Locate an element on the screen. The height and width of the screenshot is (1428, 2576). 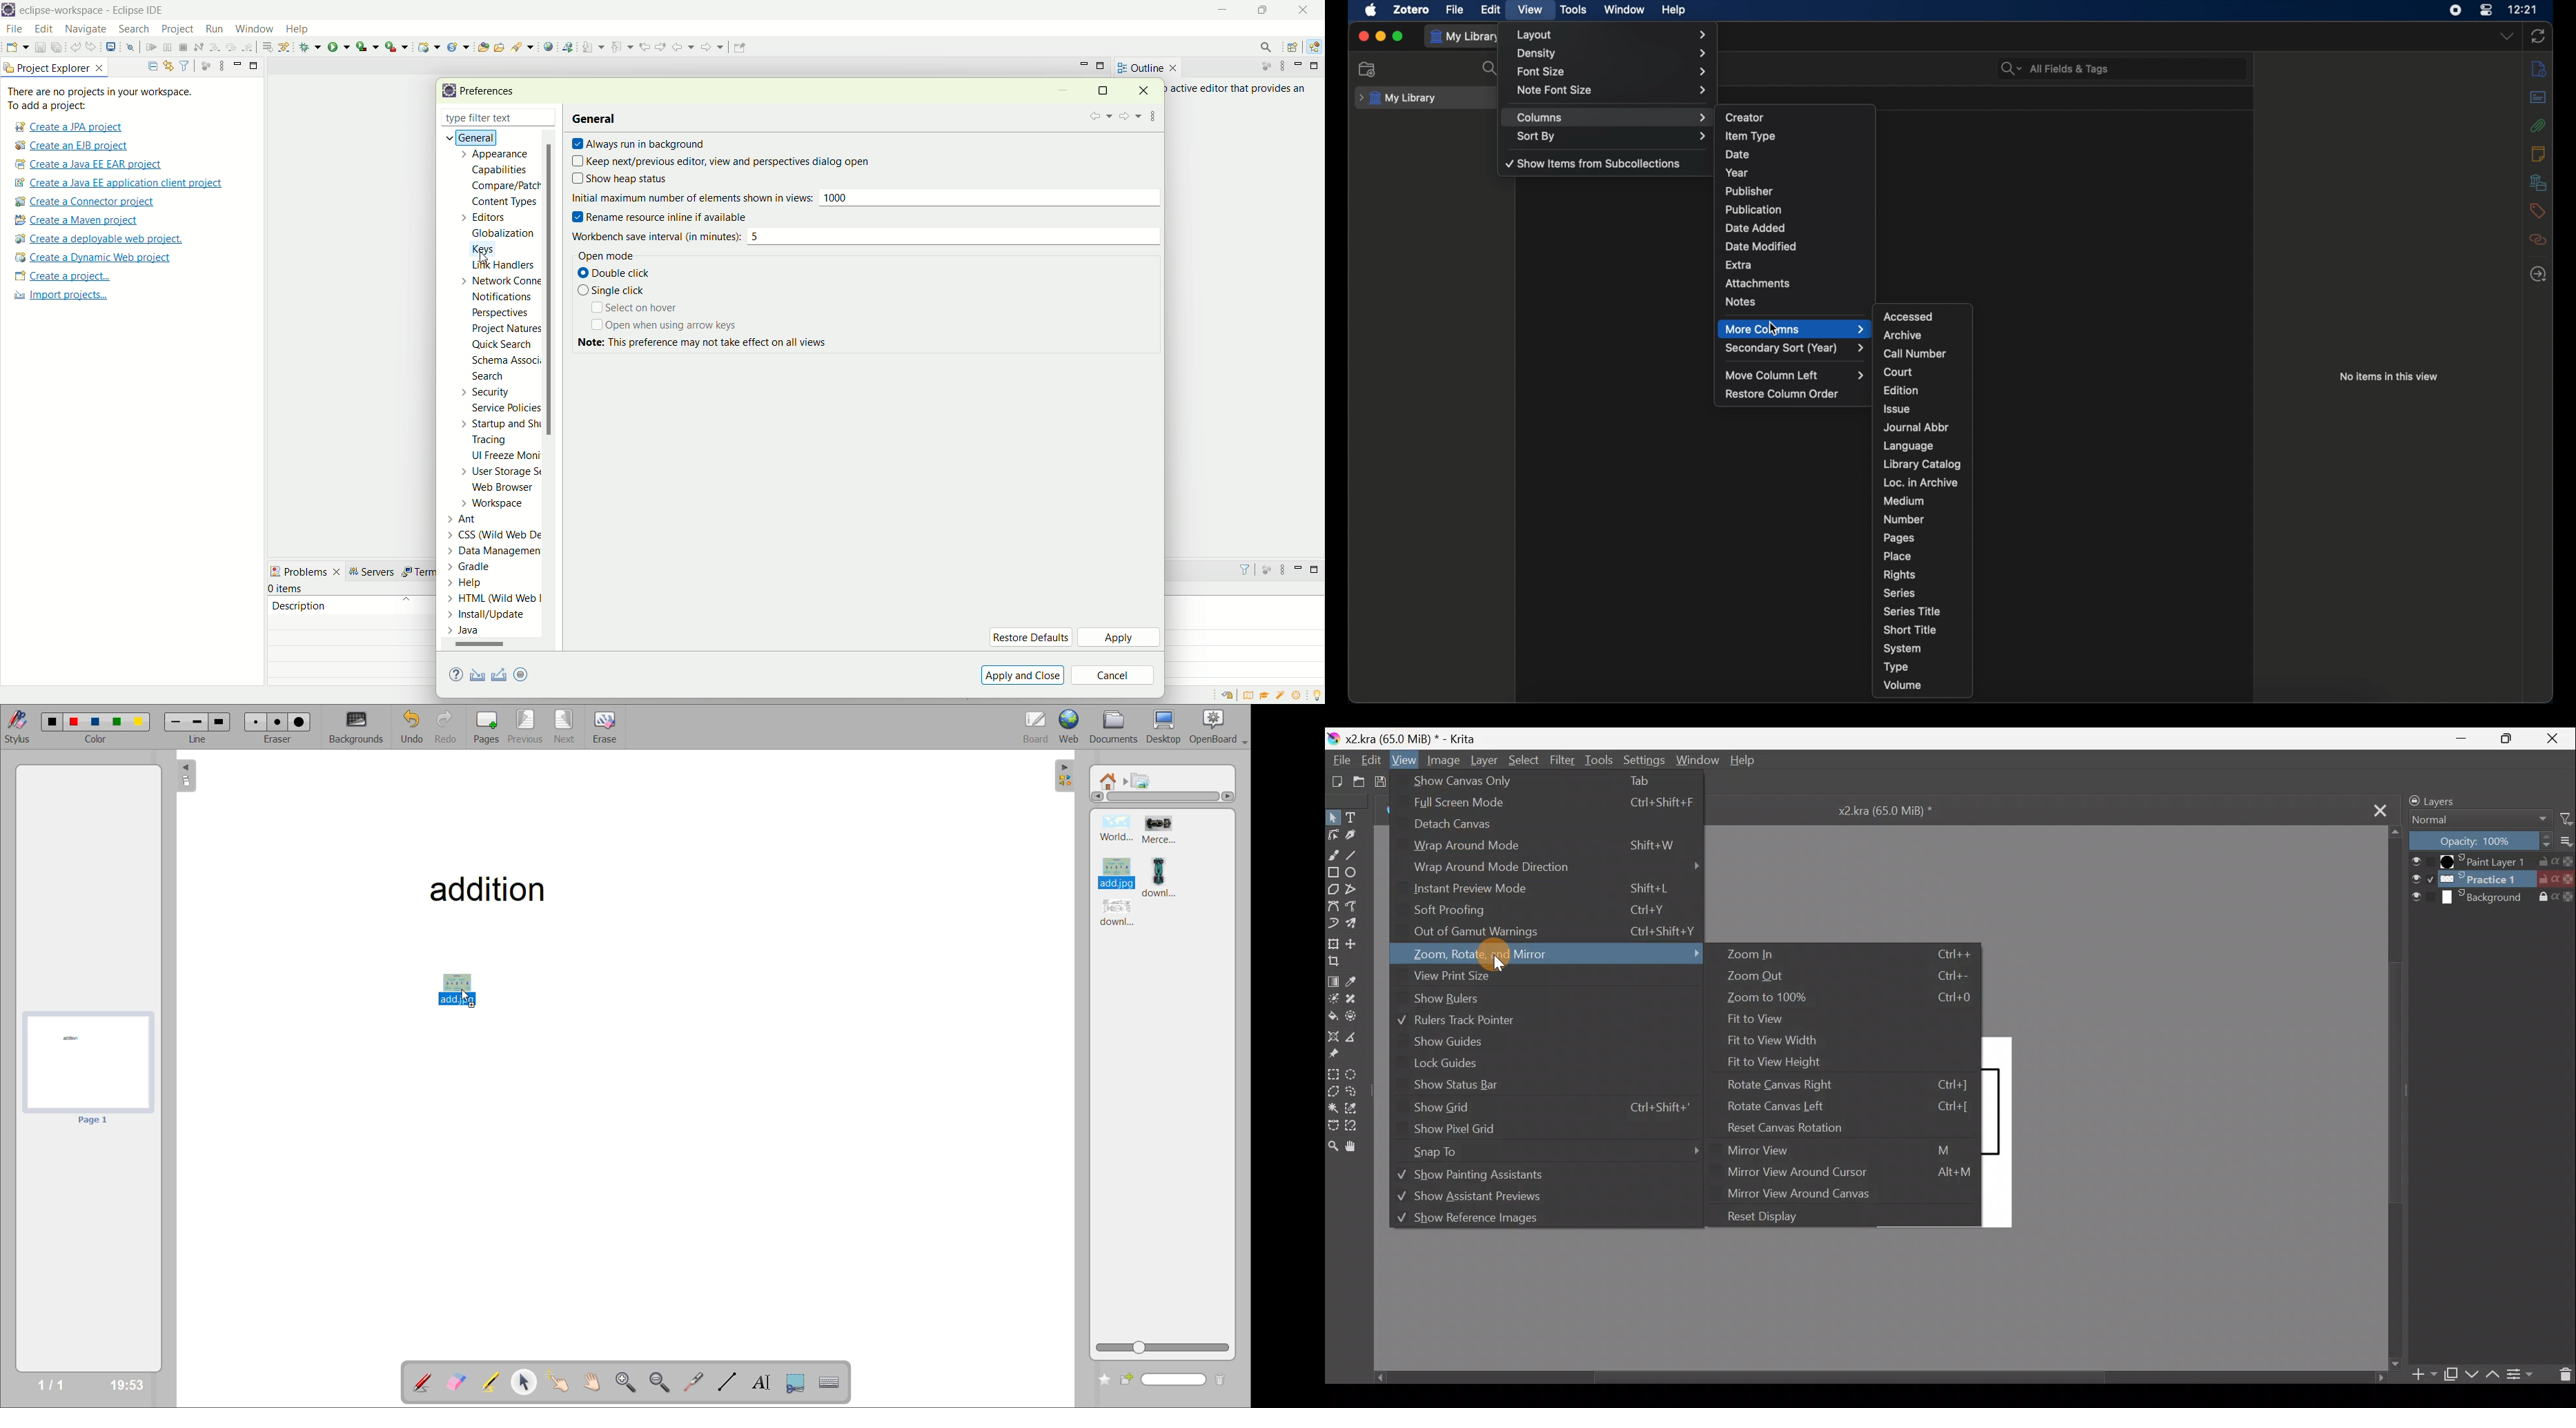
run last tool is located at coordinates (398, 46).